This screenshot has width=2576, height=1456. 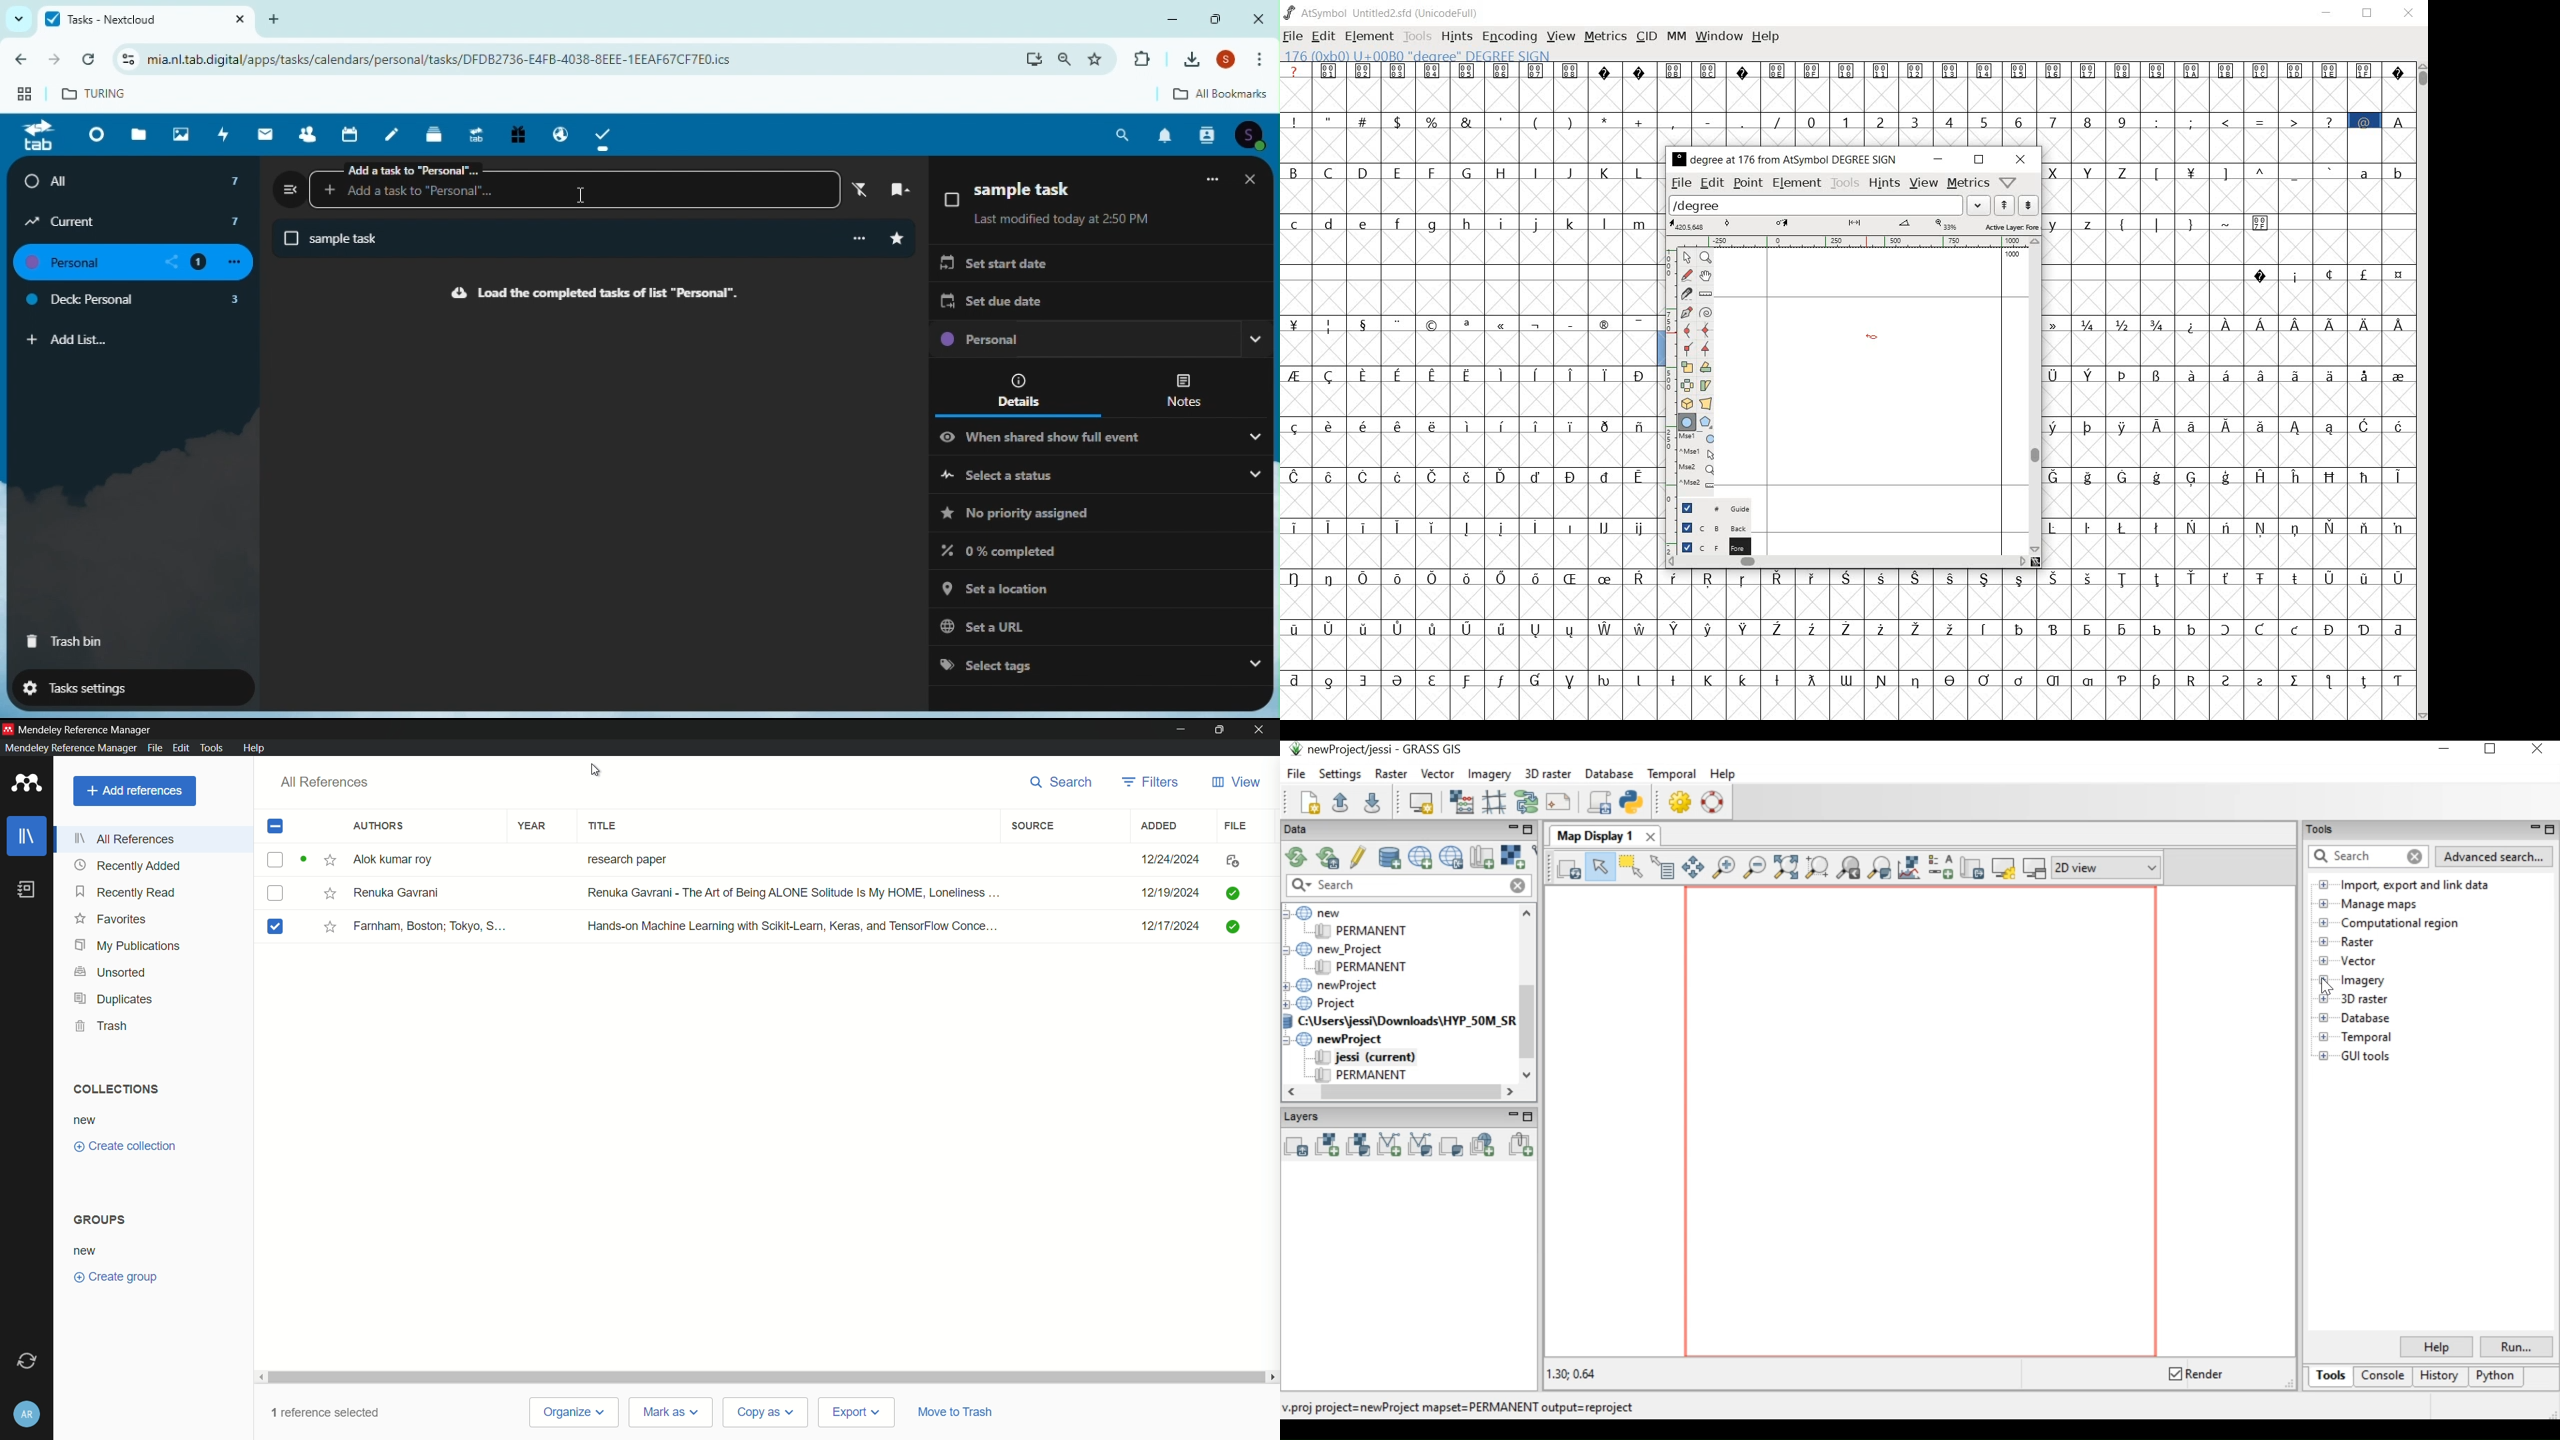 I want to click on , so click(x=2226, y=551).